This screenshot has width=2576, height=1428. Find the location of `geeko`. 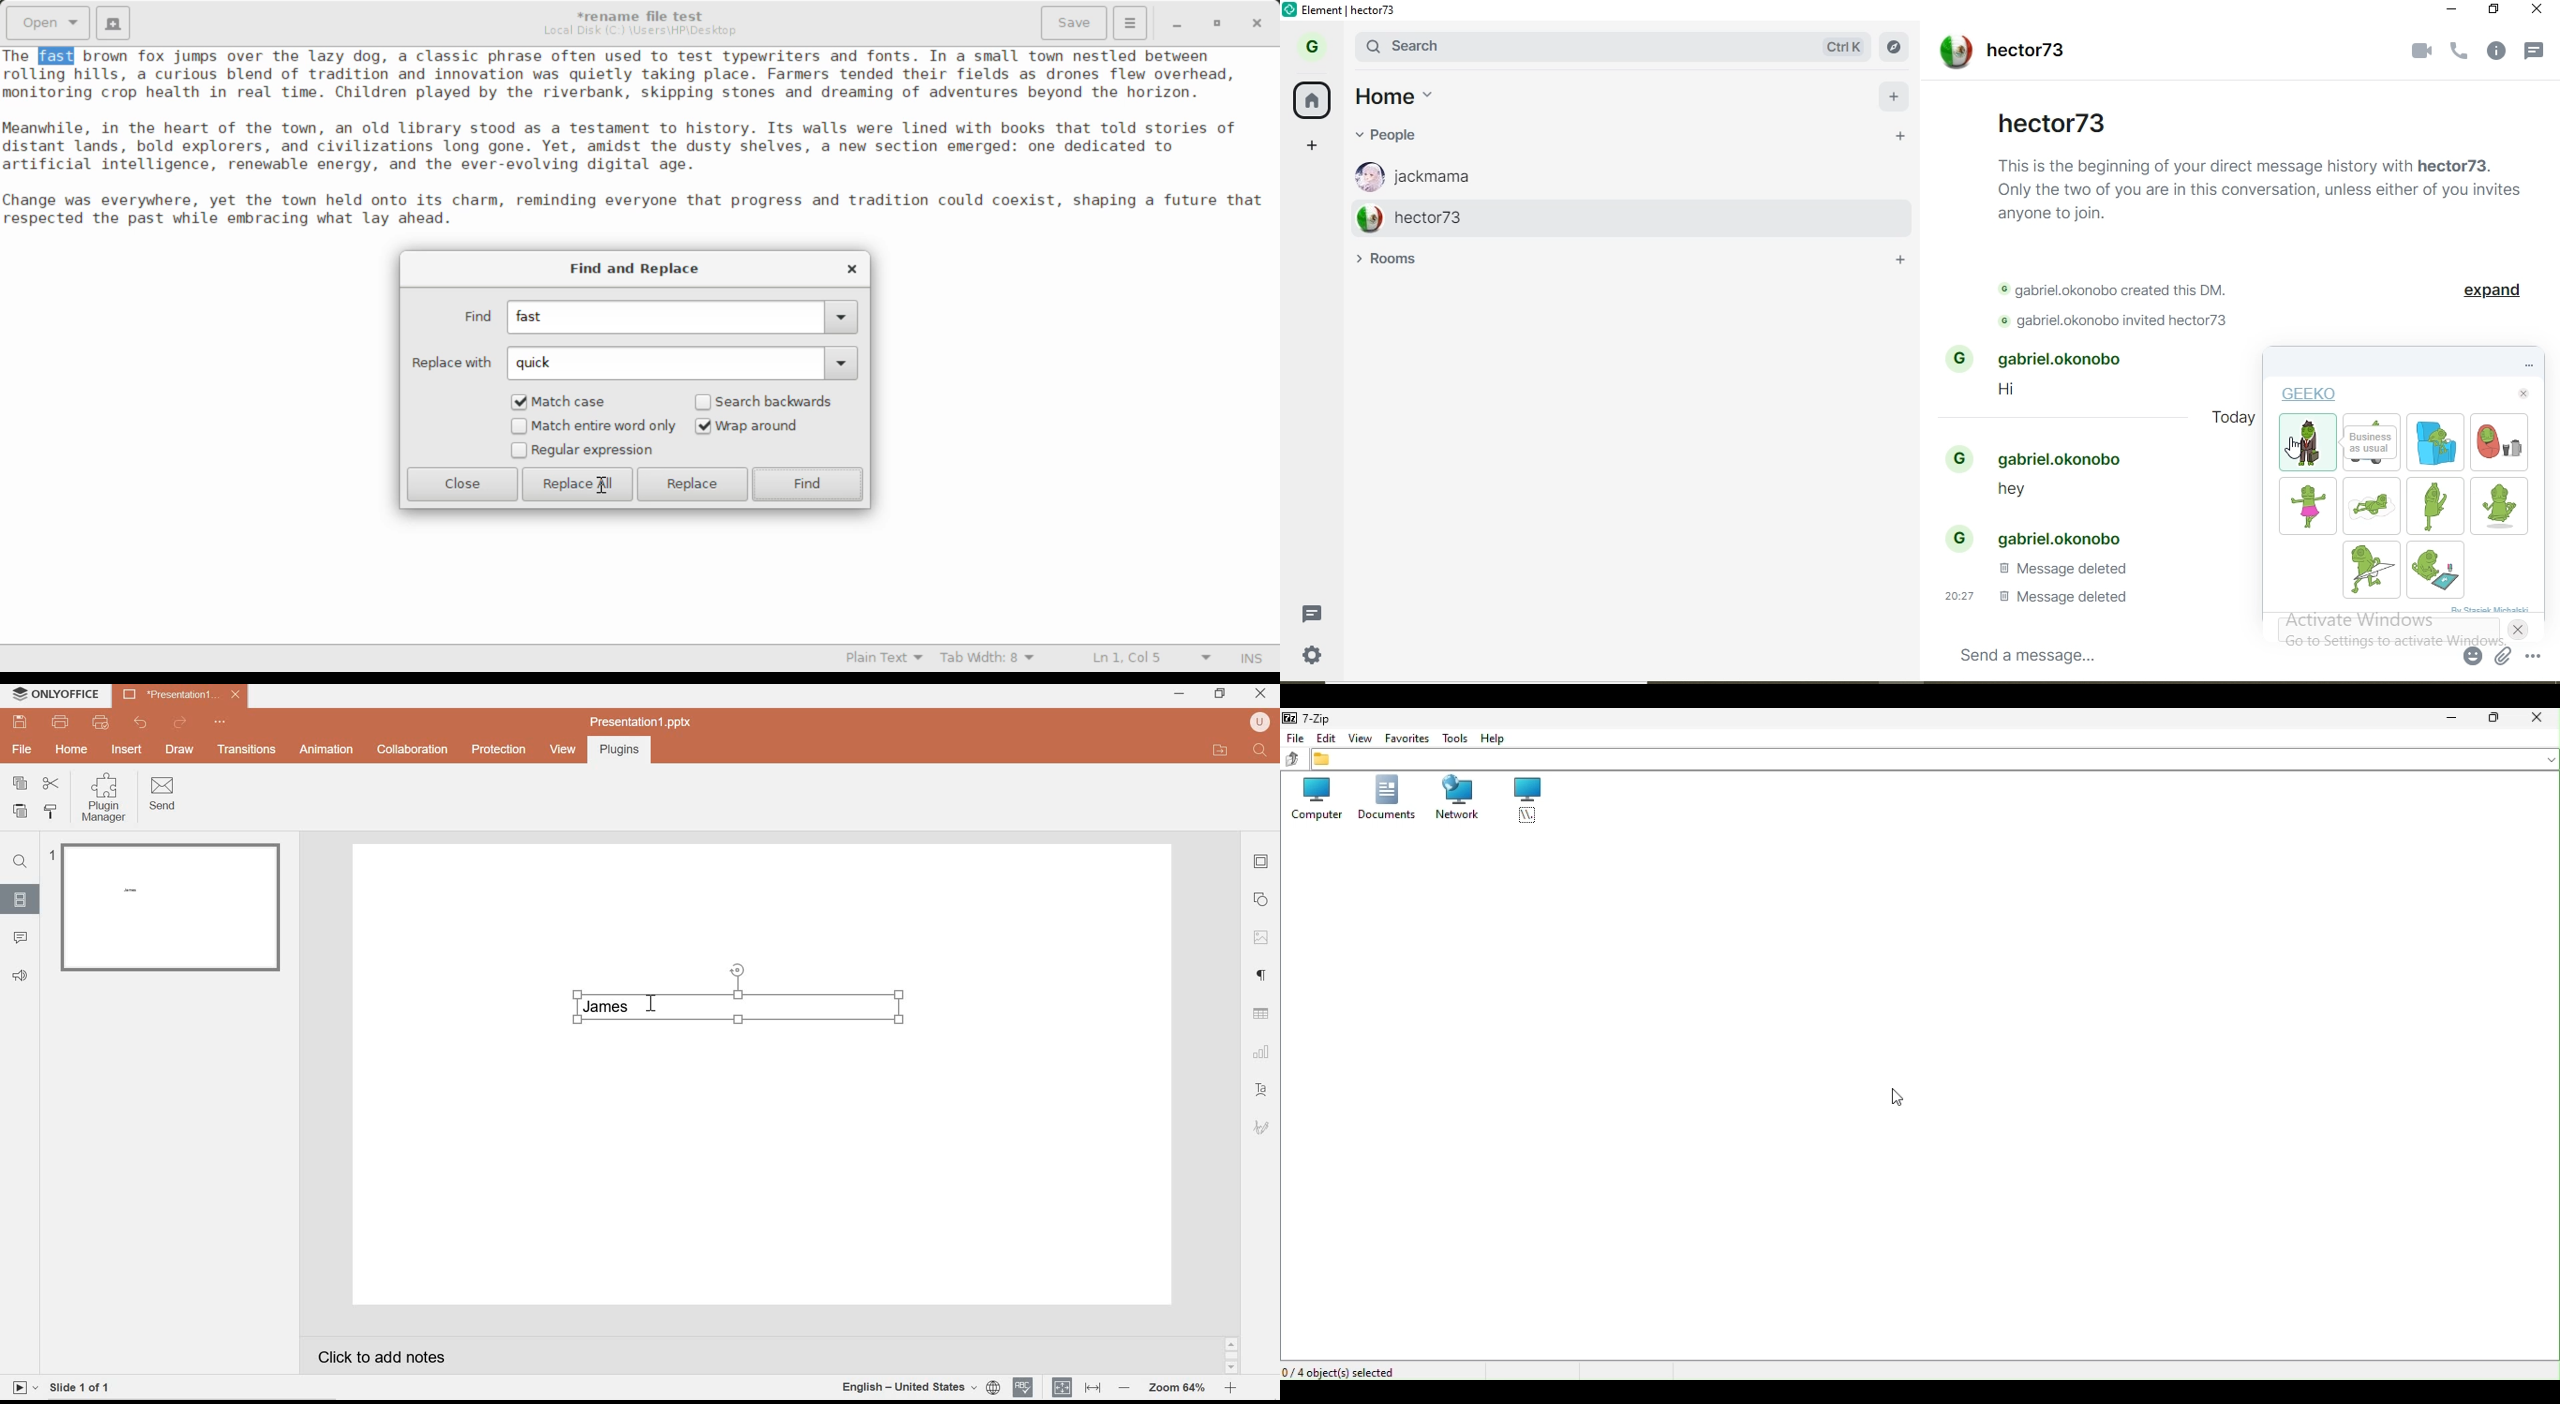

geeko is located at coordinates (2310, 396).